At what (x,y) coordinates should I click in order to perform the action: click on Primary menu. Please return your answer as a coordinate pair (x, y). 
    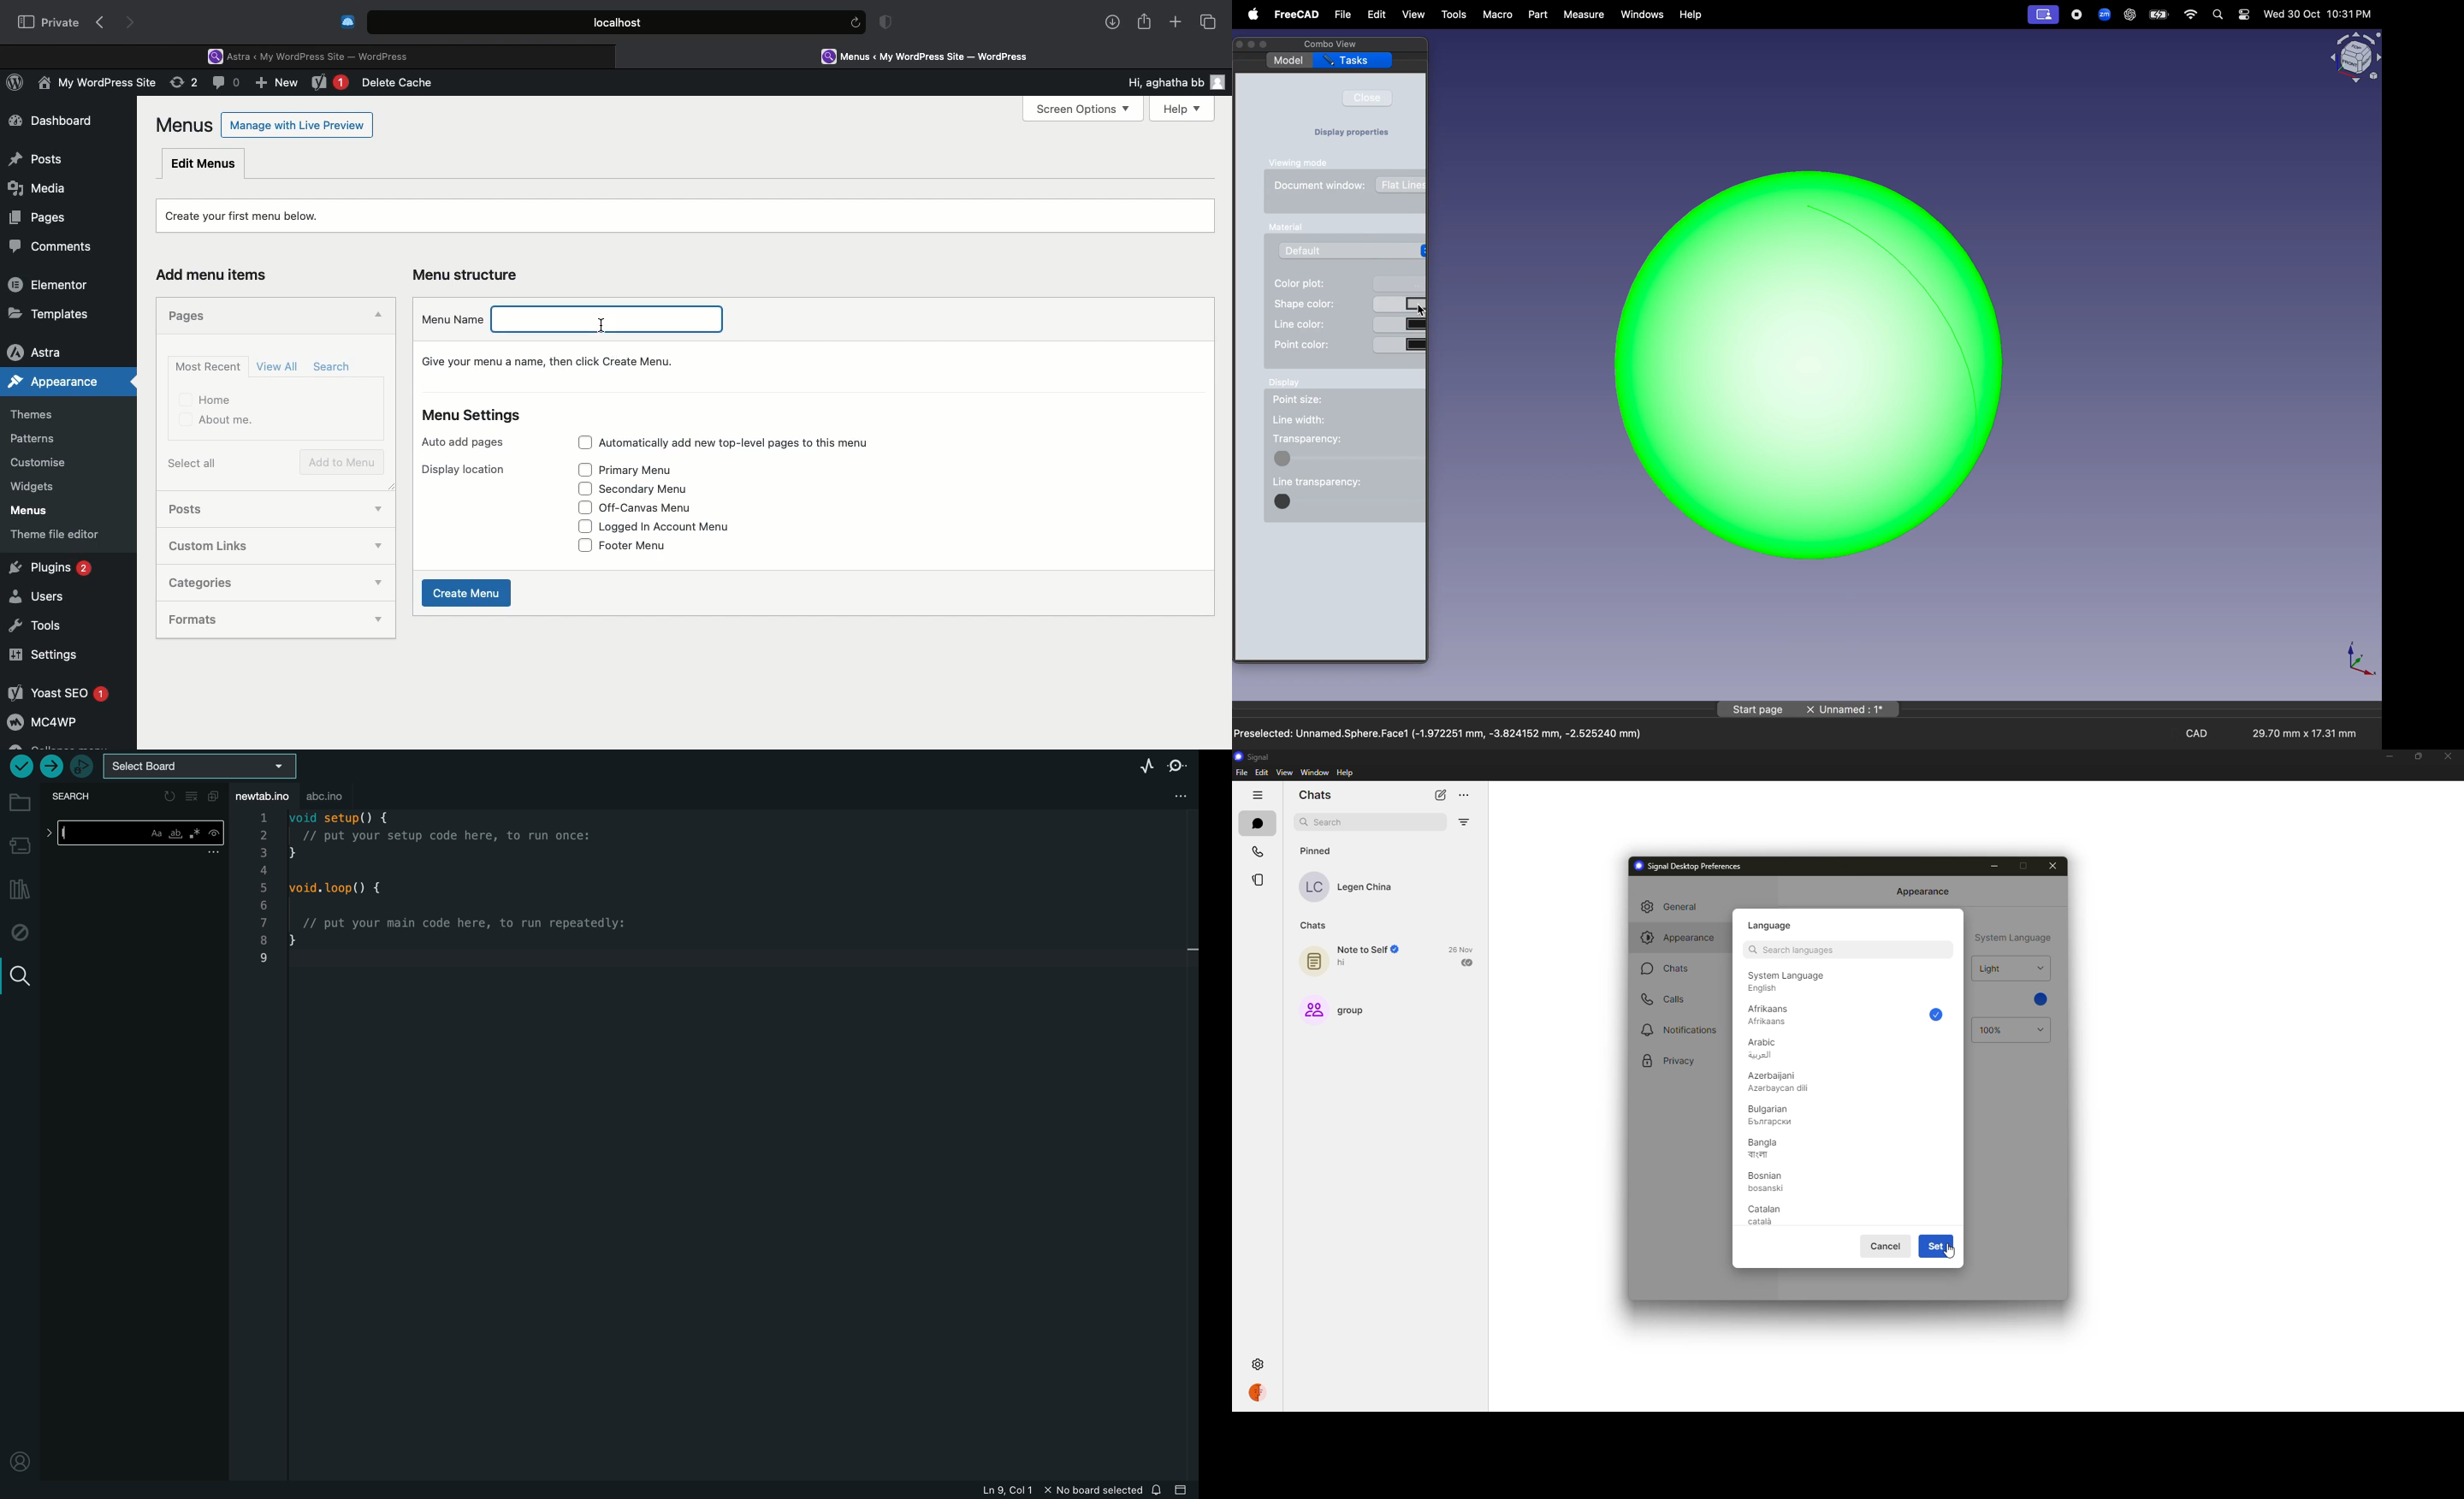
    Looking at the image, I should click on (654, 470).